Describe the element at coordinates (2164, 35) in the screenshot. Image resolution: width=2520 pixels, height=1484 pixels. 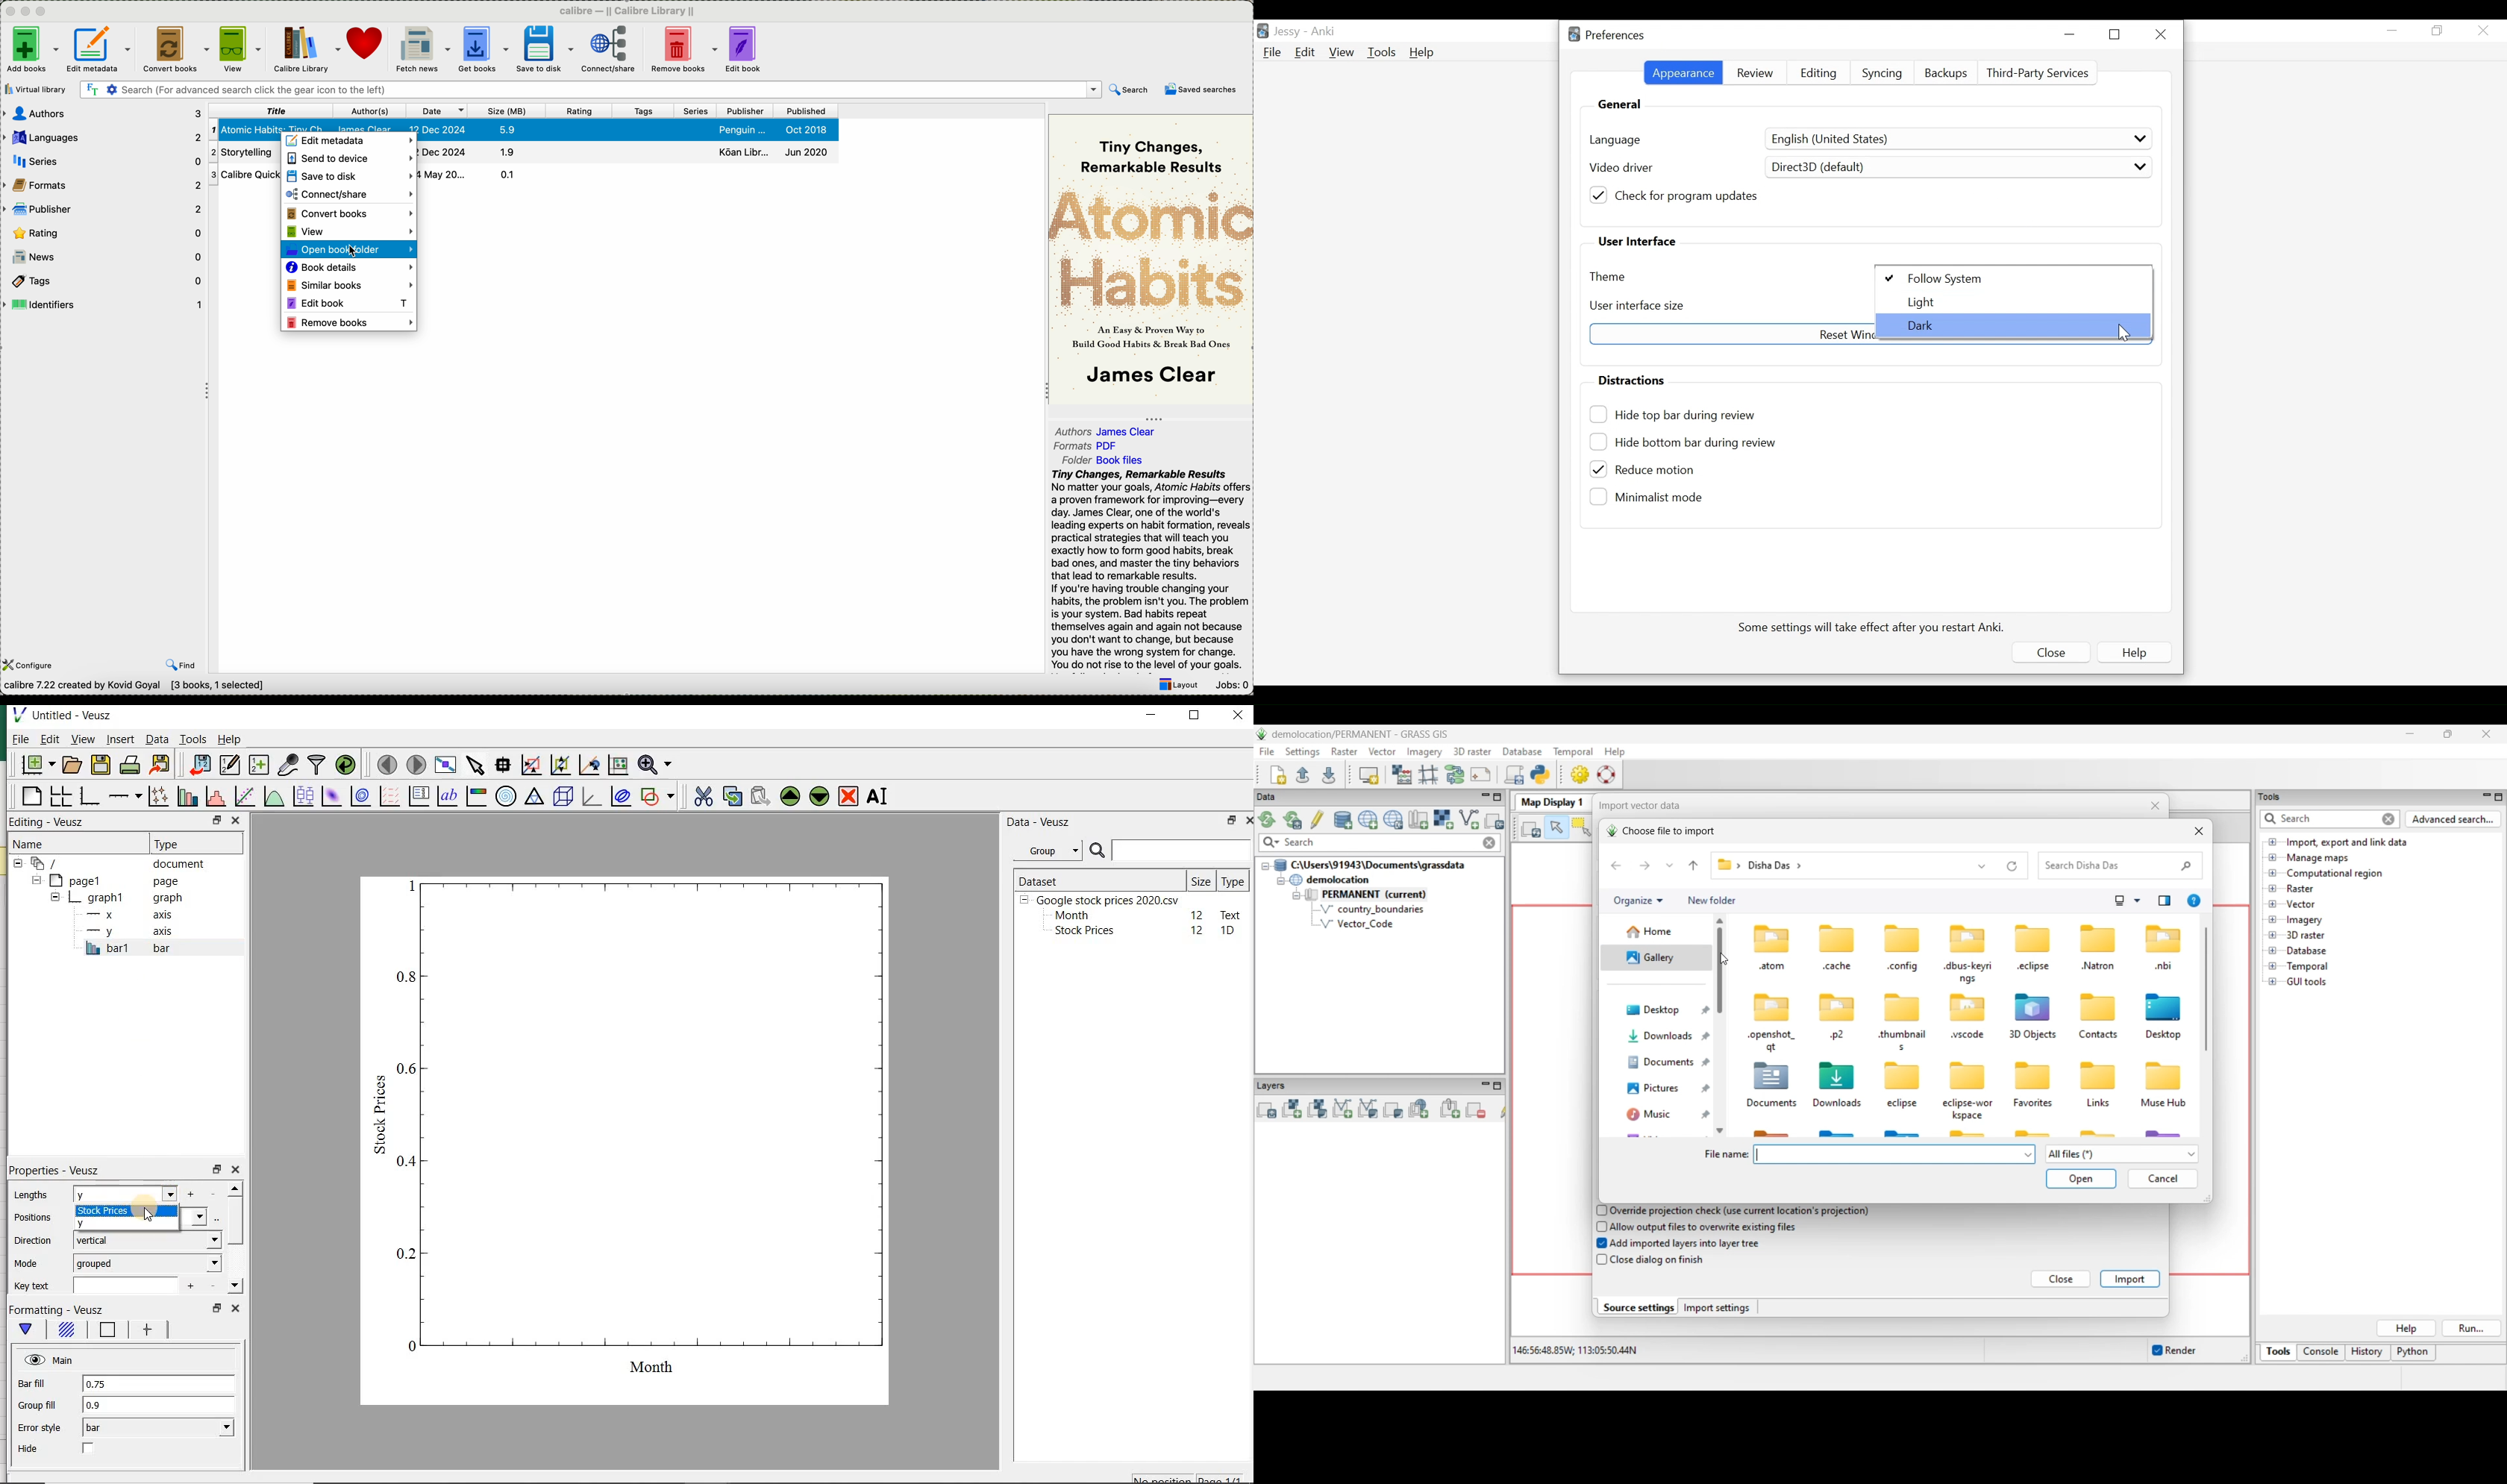
I see `Close` at that location.